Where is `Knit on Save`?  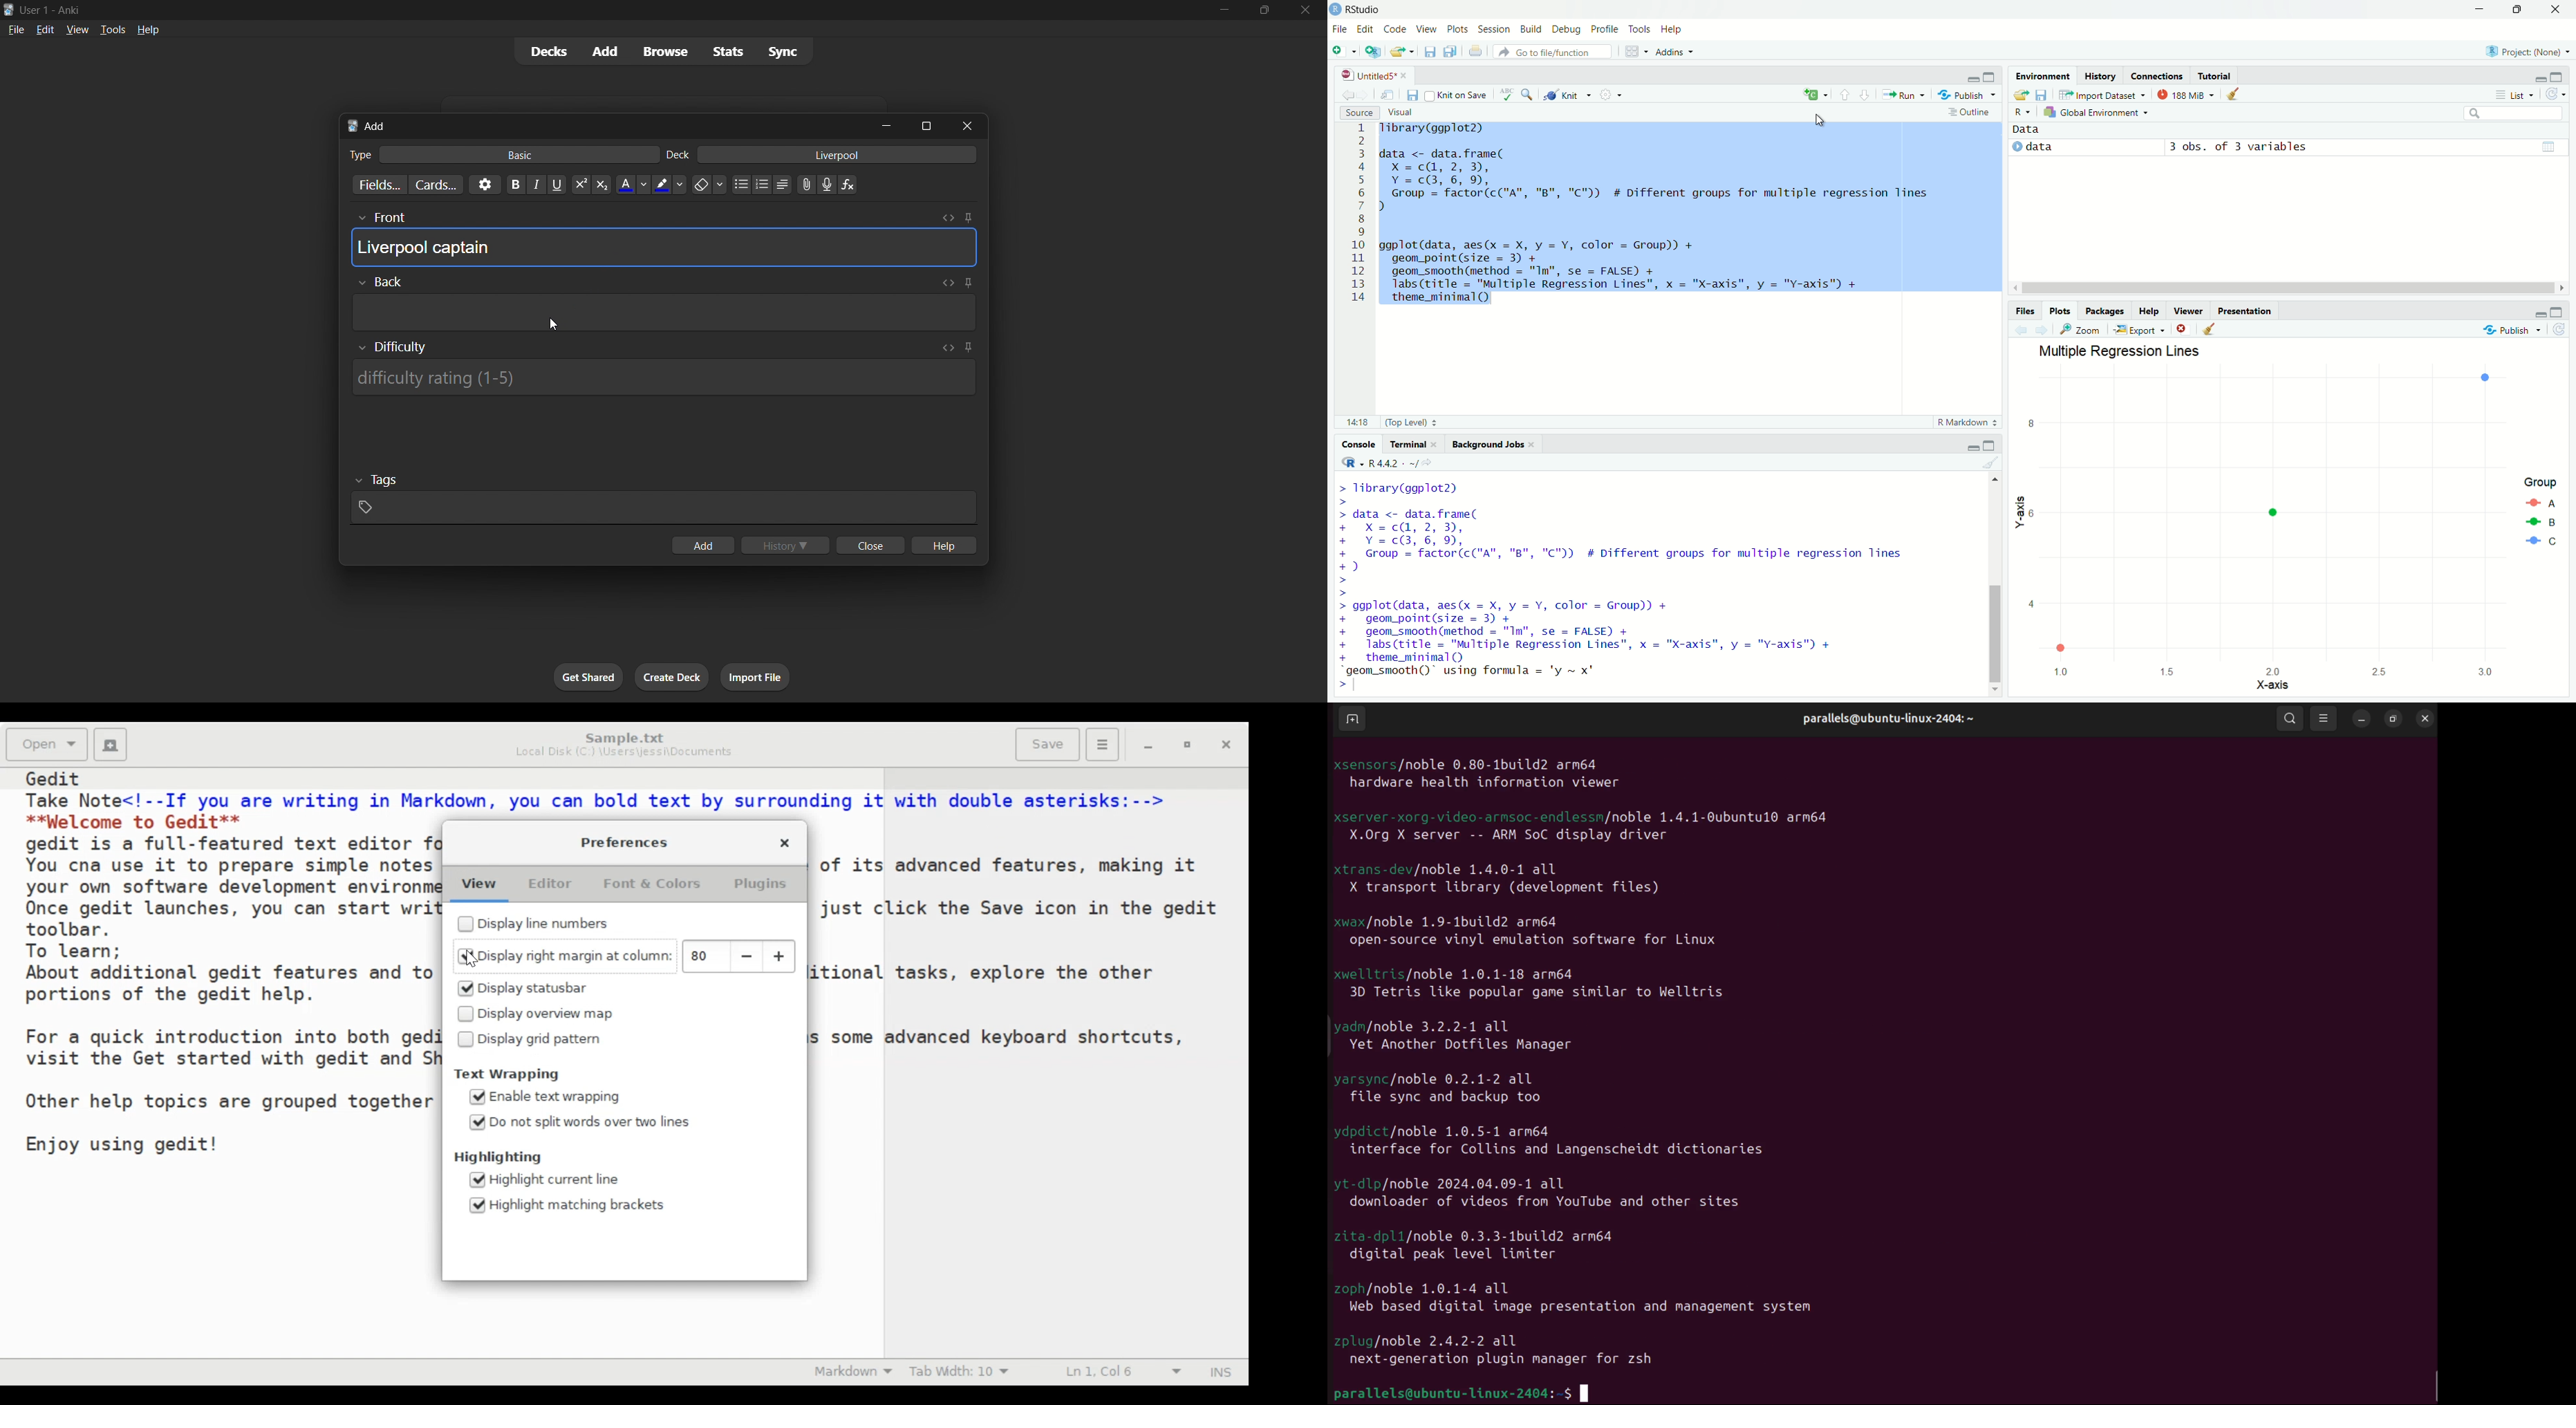 Knit on Save is located at coordinates (1457, 95).